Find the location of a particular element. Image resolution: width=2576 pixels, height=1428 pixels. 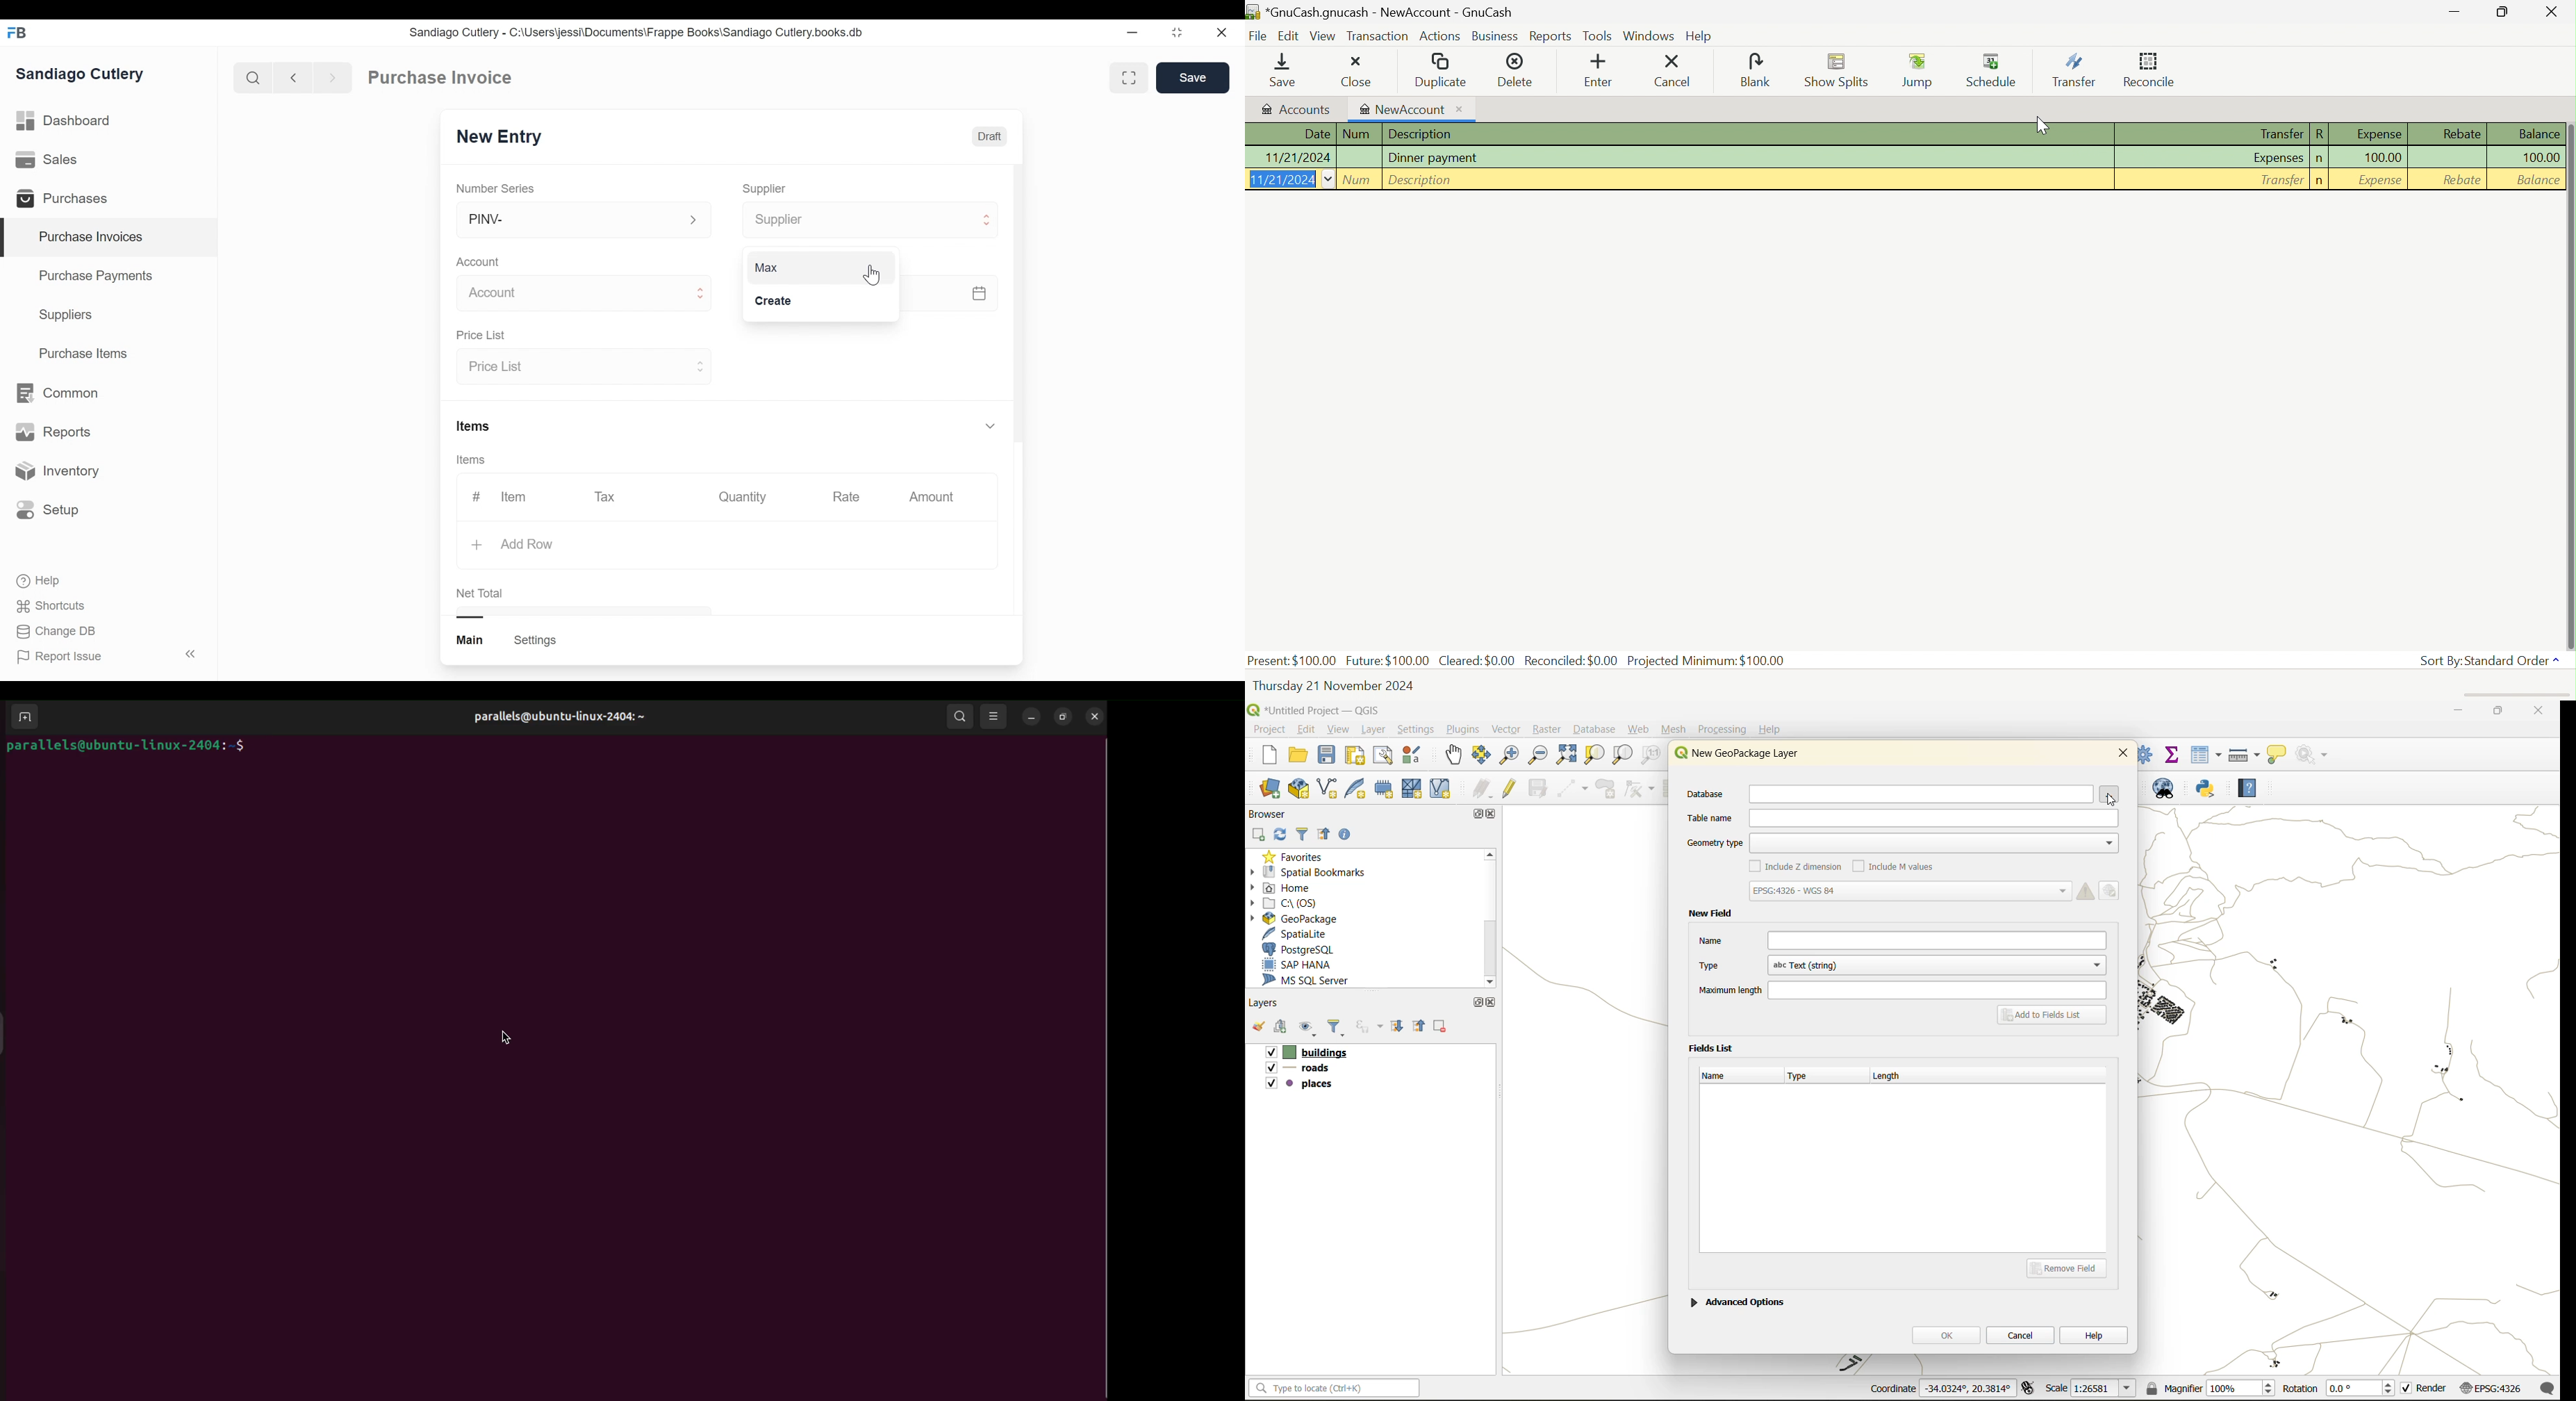

pan map is located at coordinates (1454, 757).